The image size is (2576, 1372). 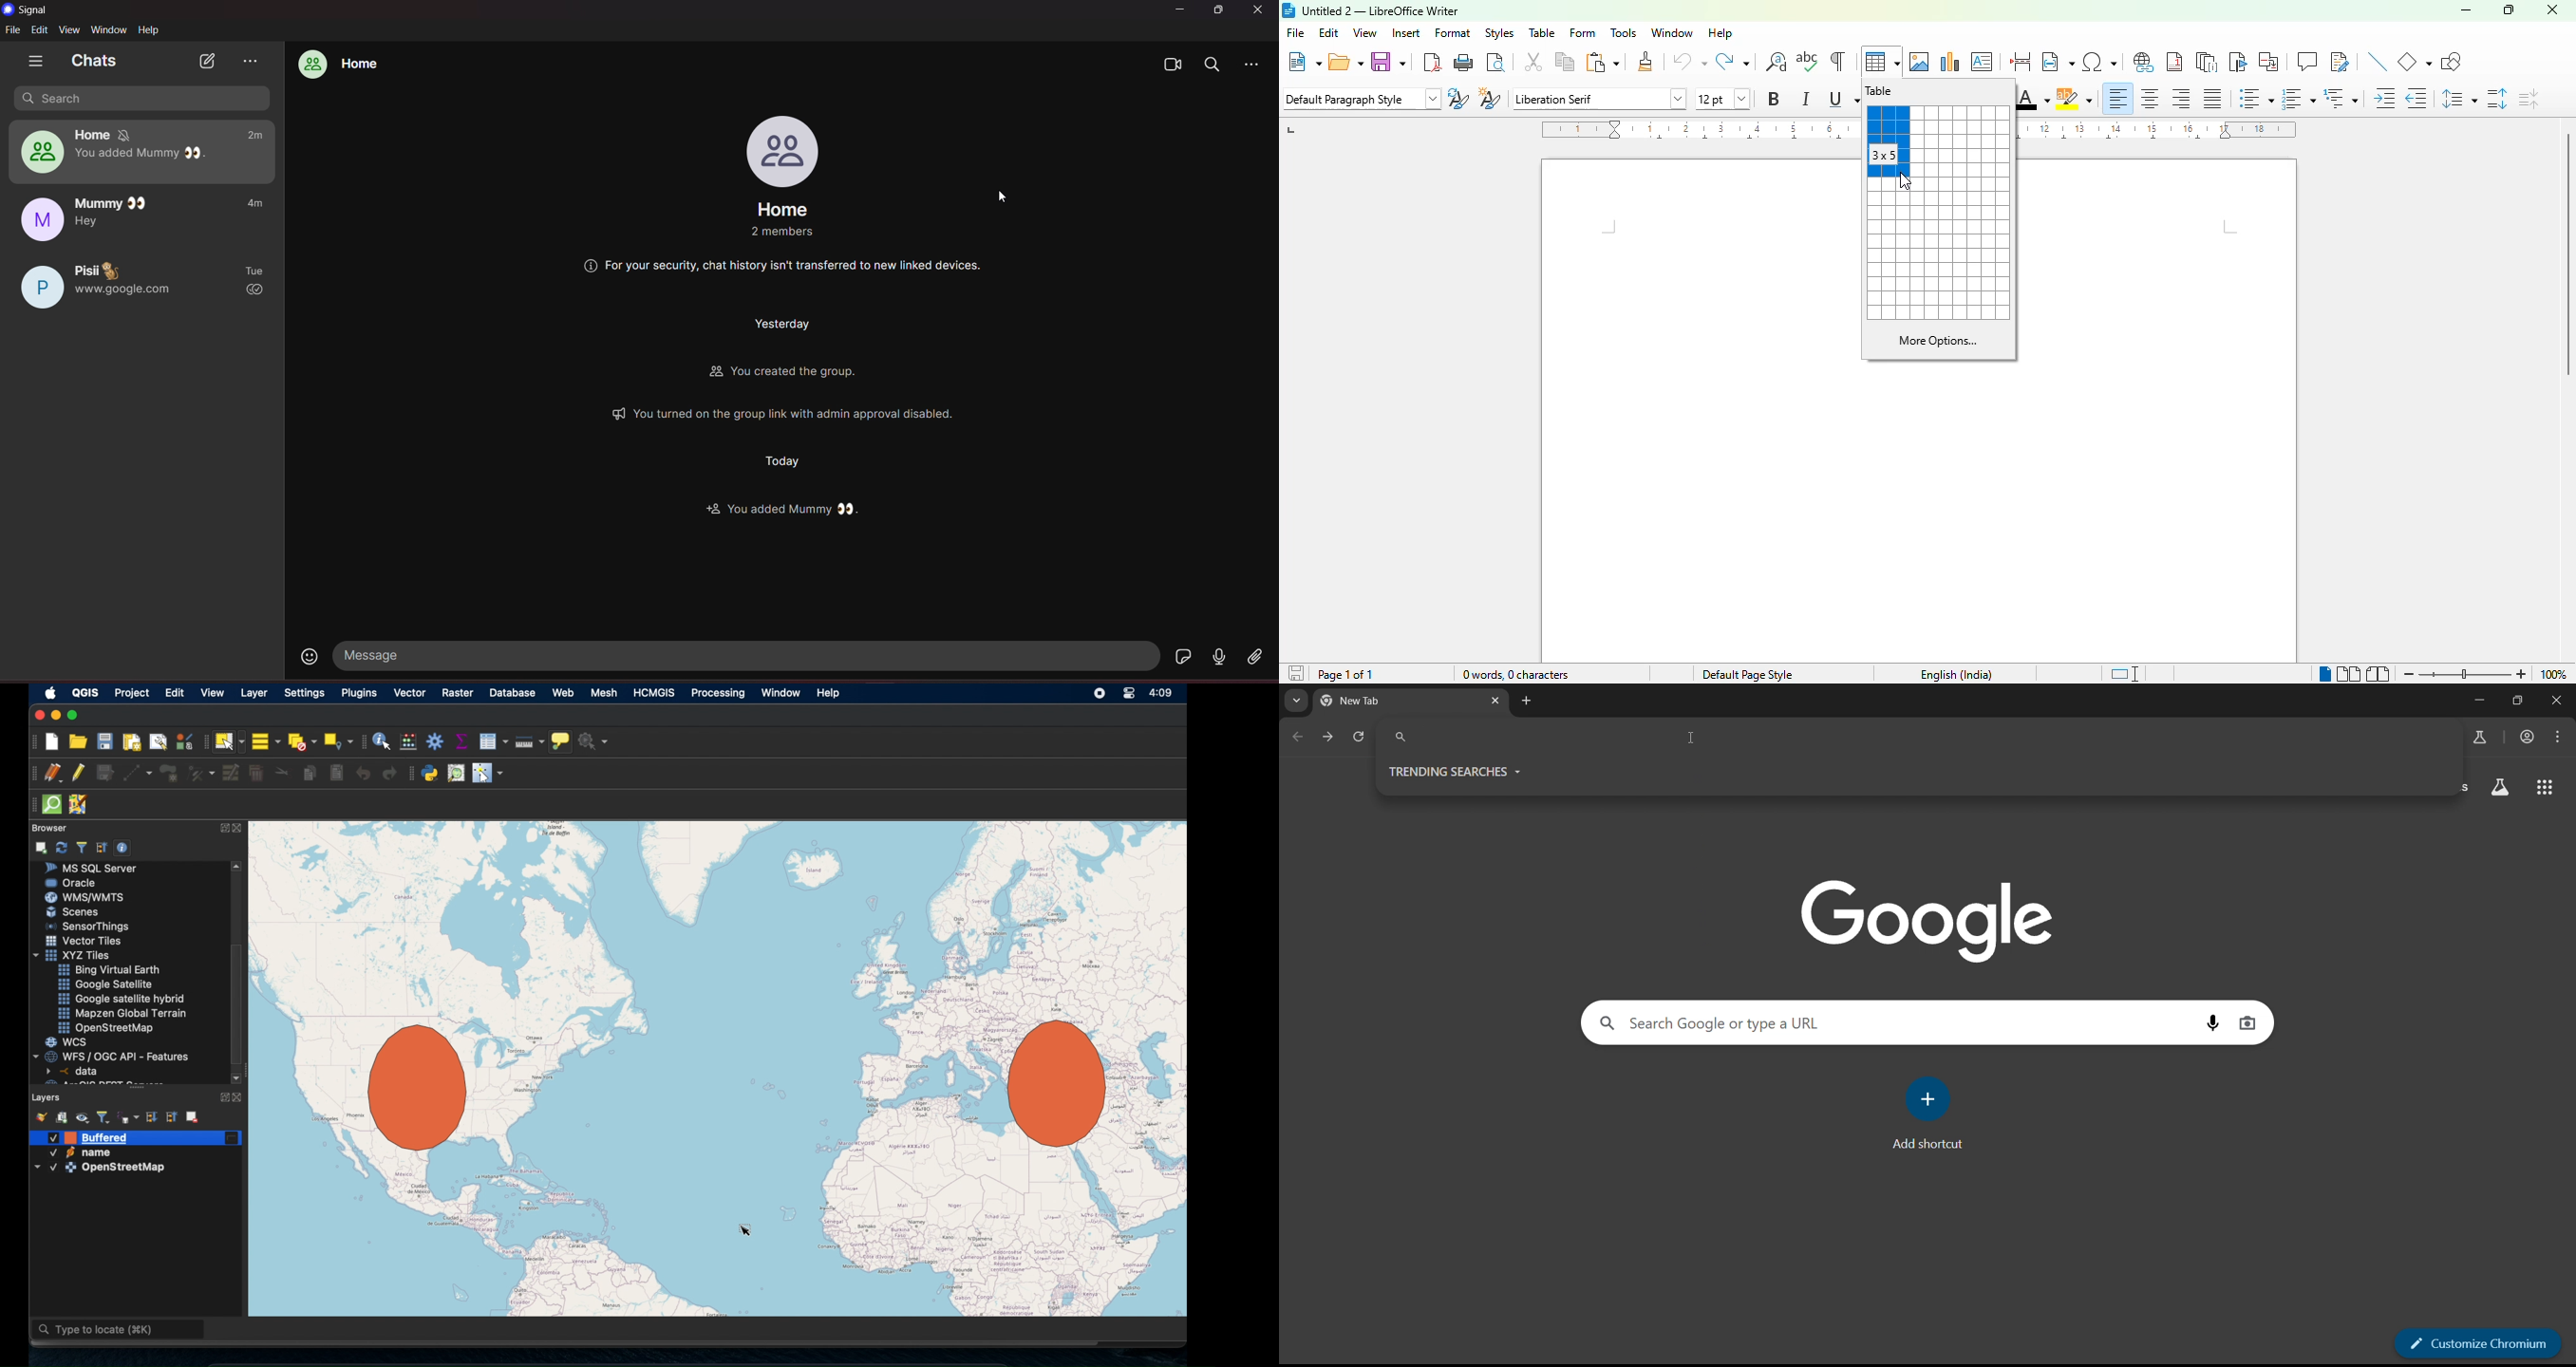 I want to click on character highlighting color, so click(x=2075, y=100).